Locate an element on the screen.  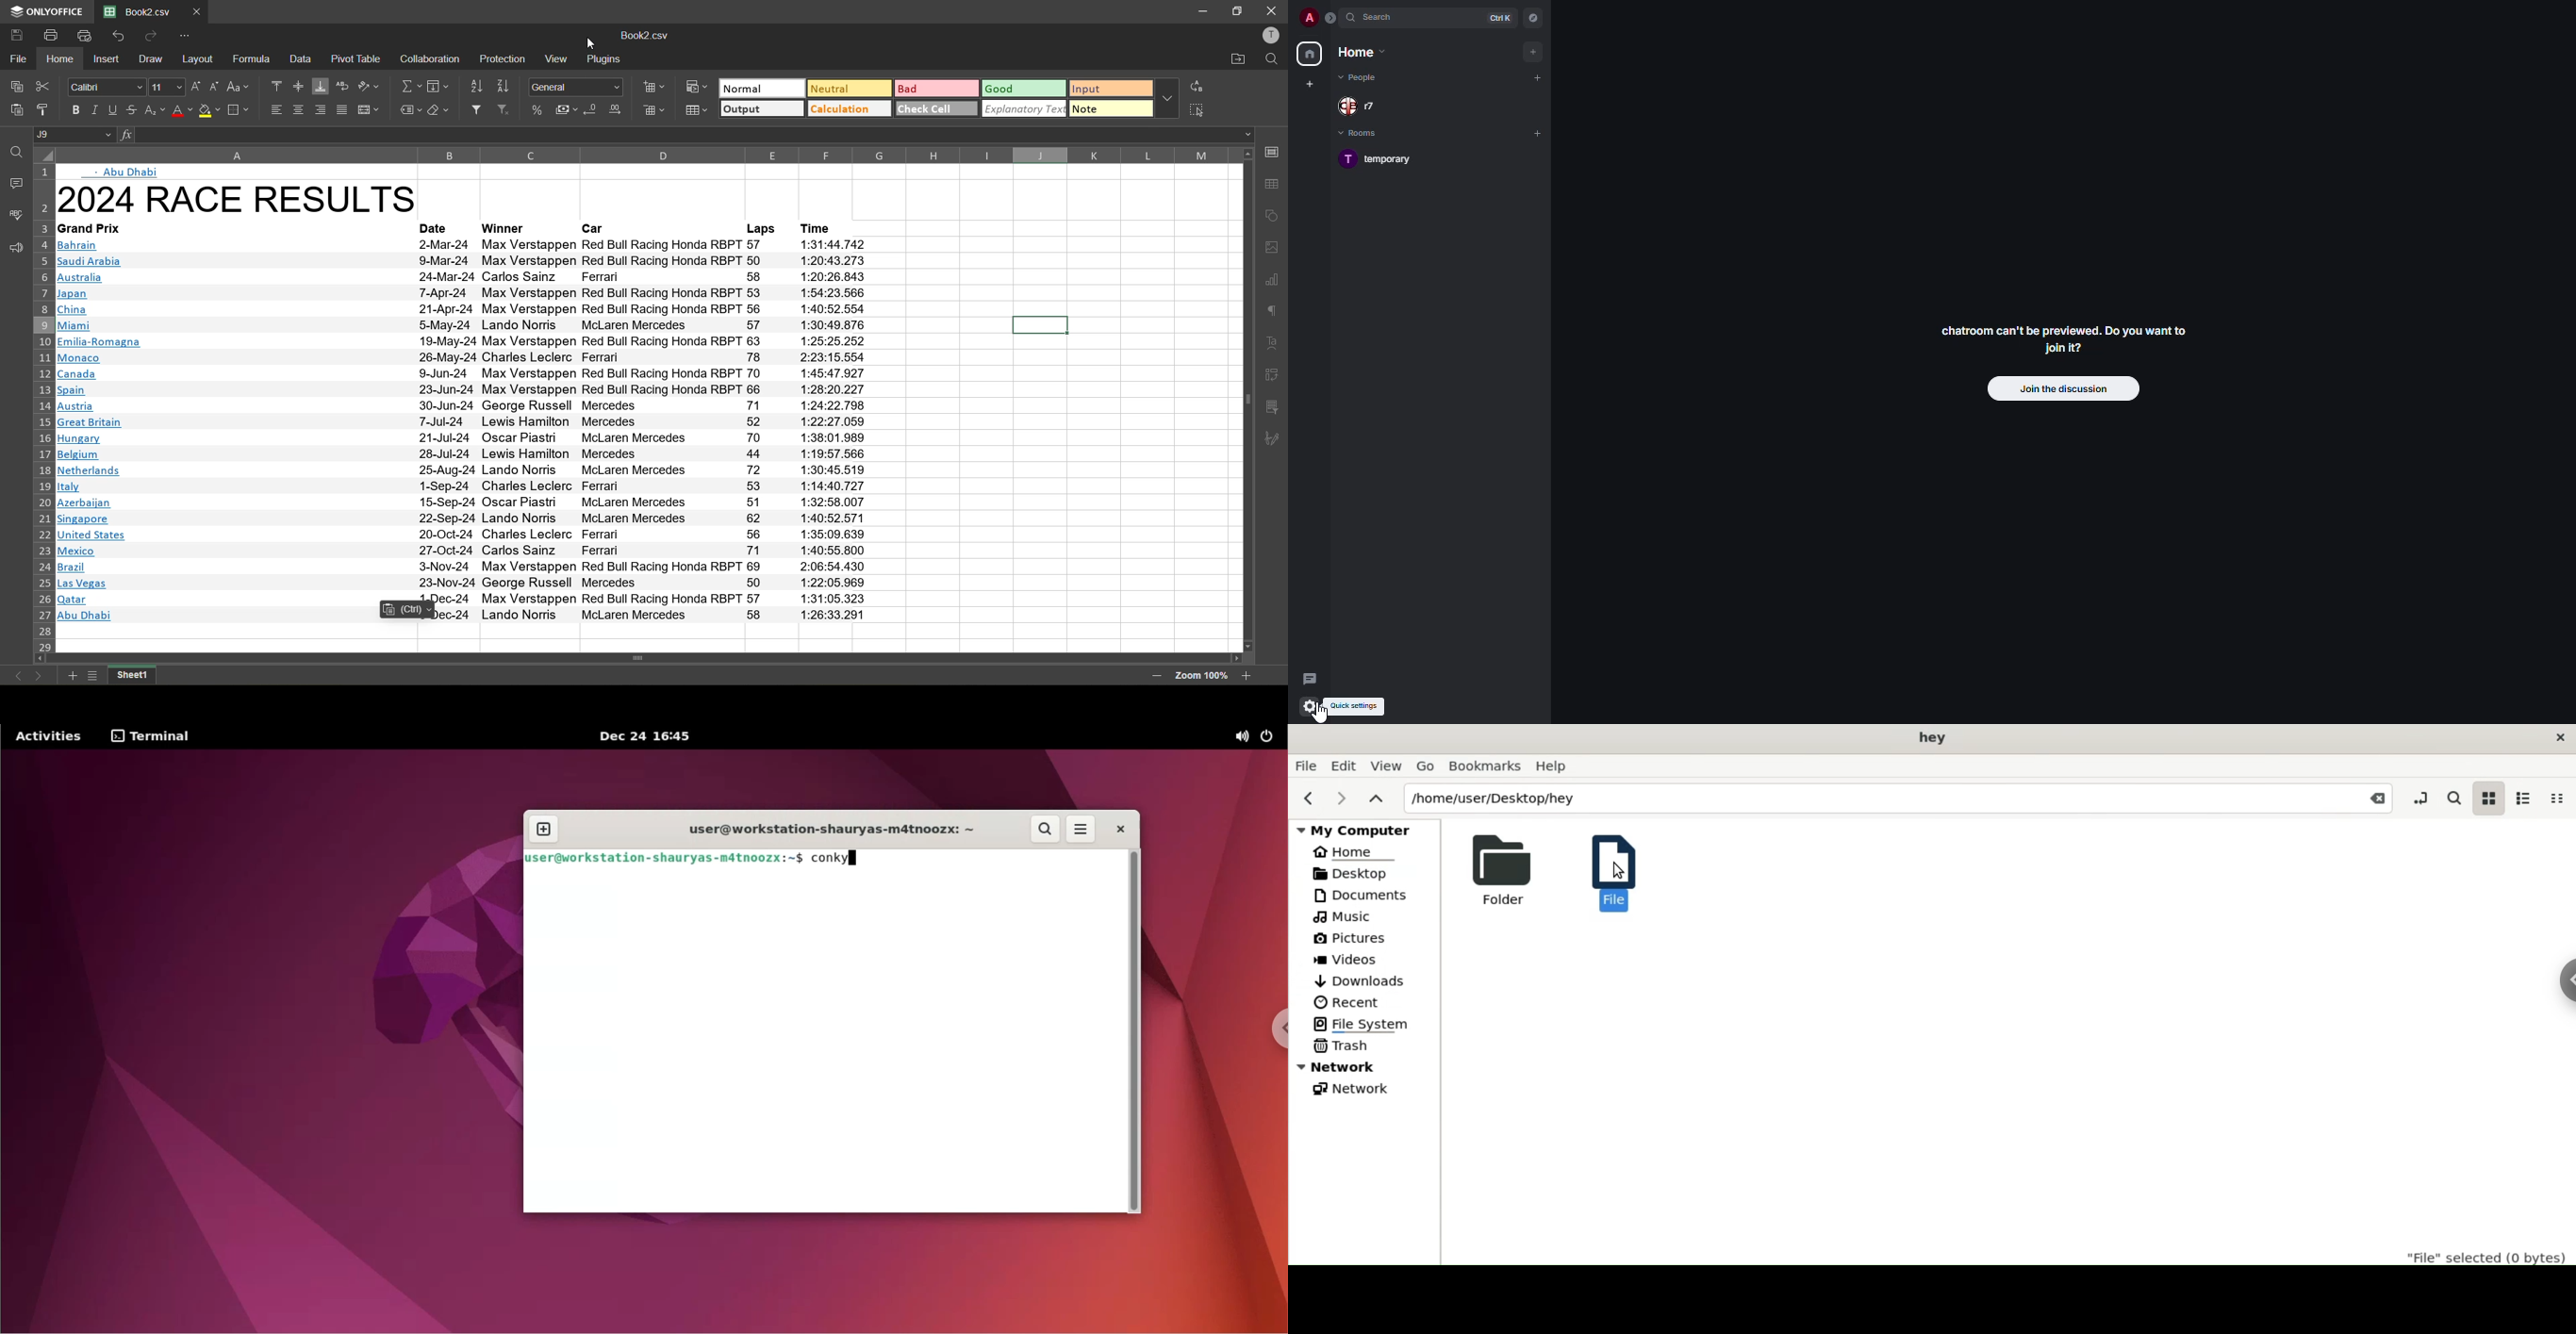
text info is located at coordinates (464, 358).